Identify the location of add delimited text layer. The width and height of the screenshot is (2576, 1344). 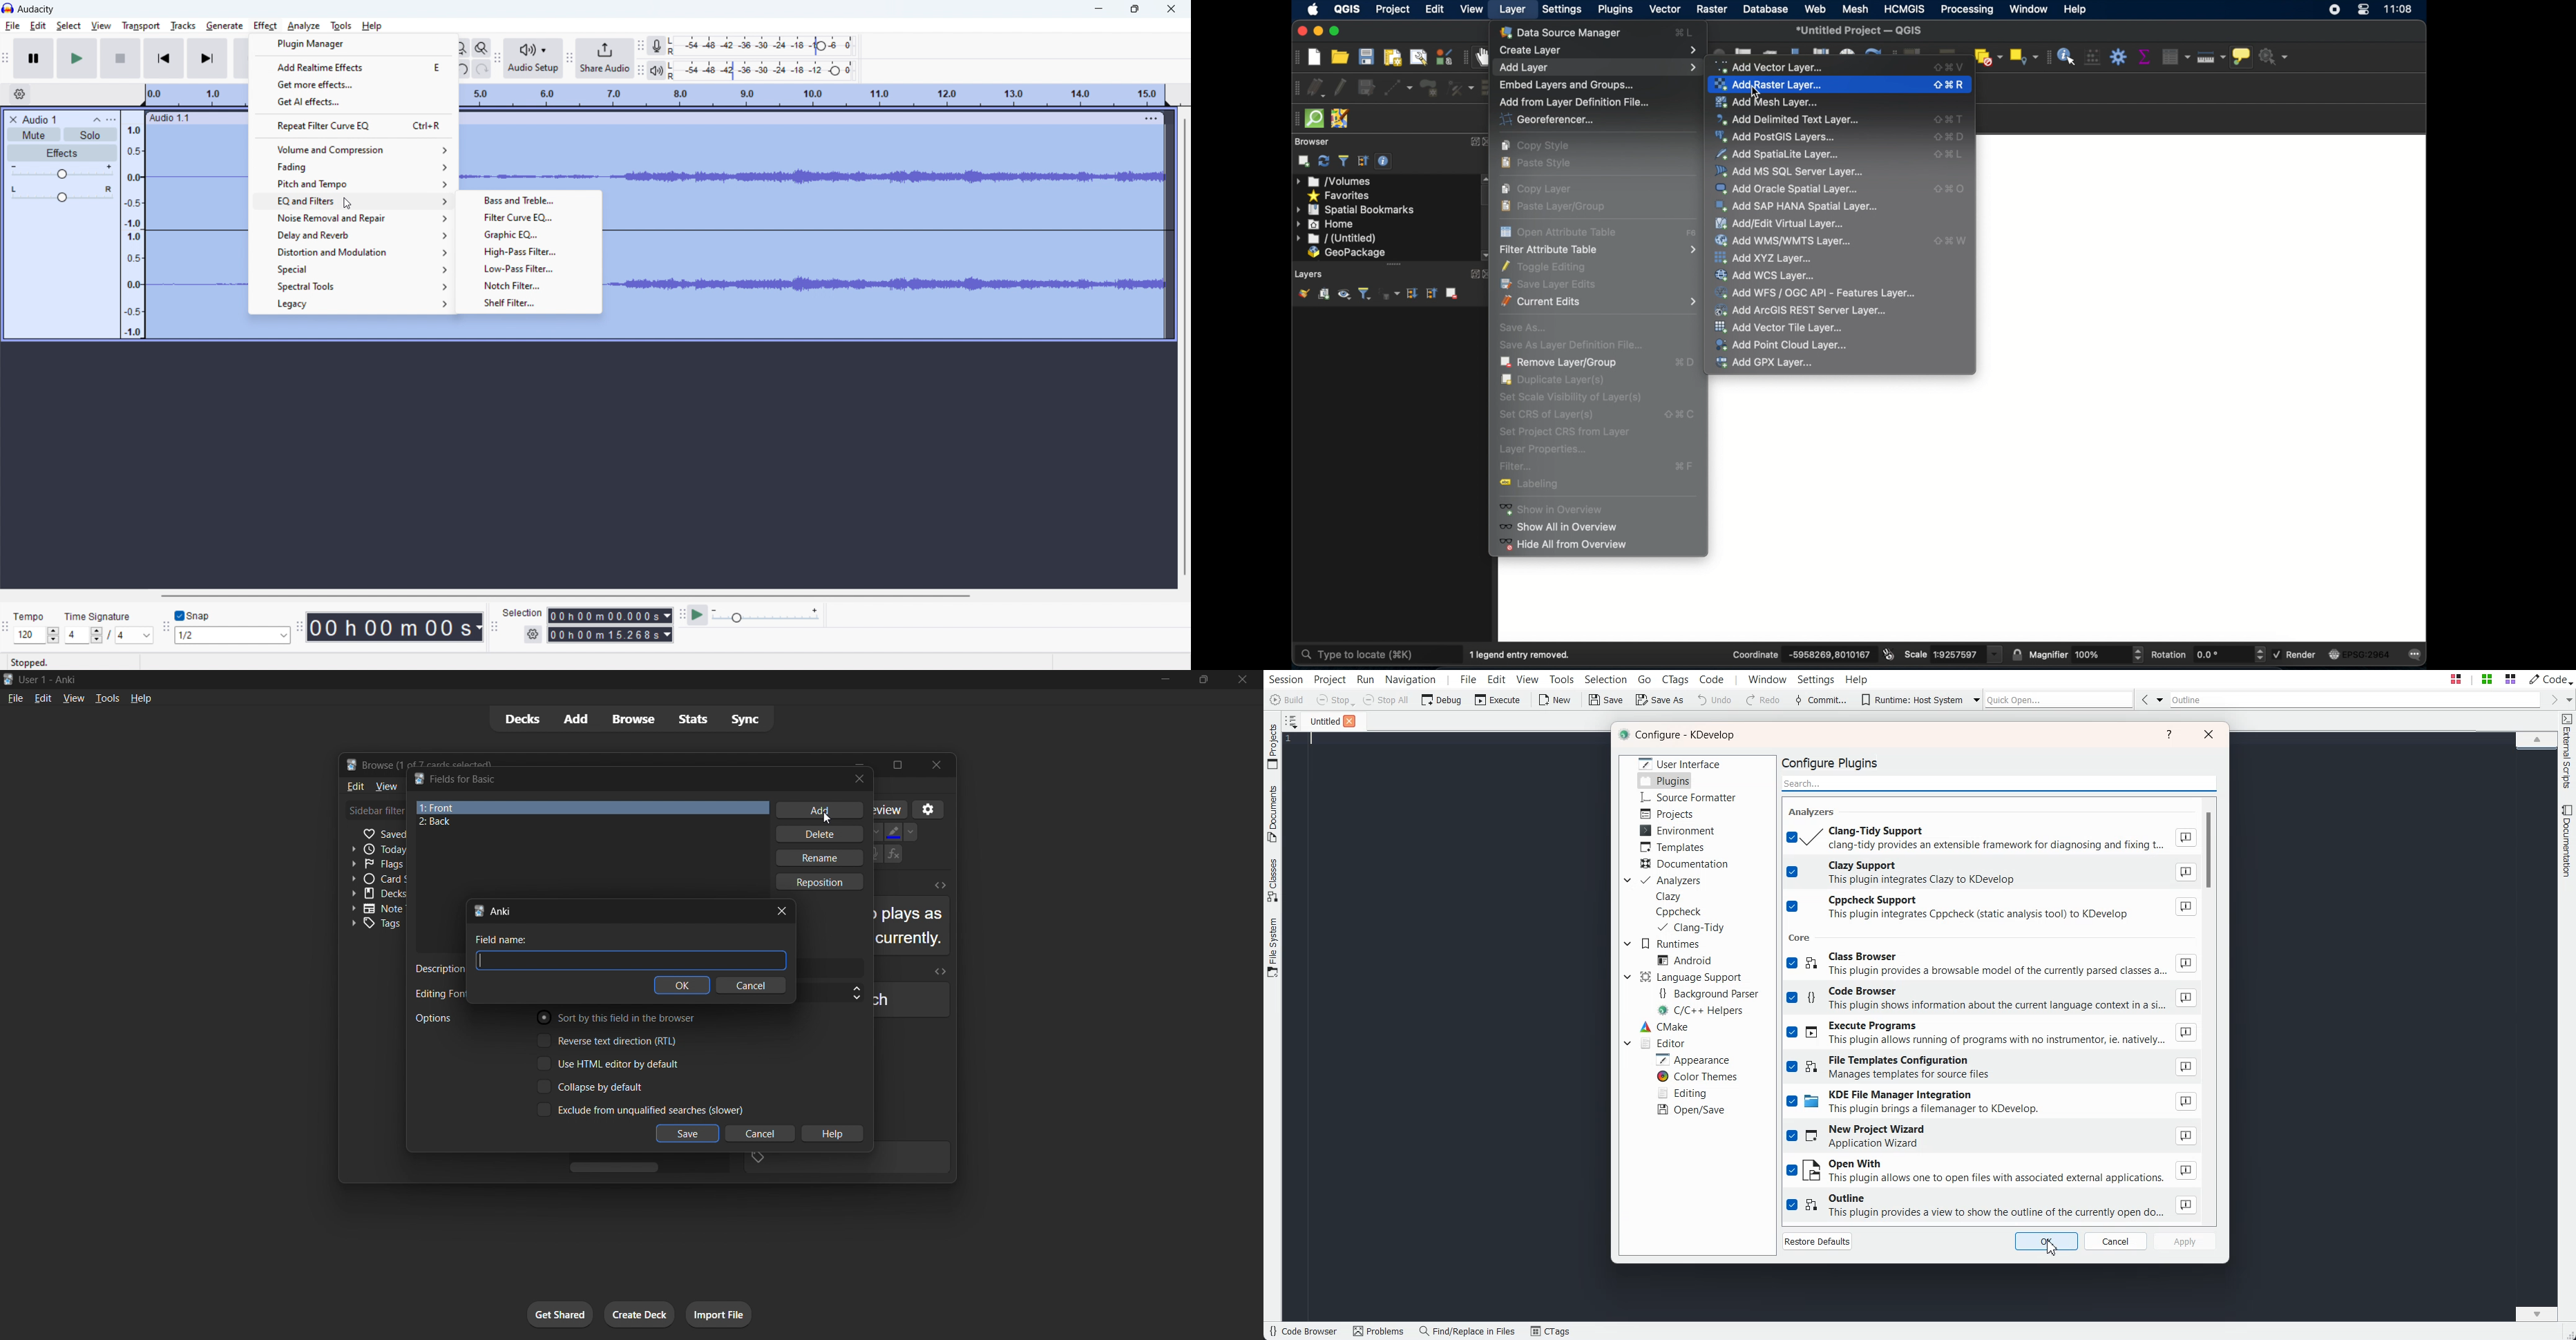
(1789, 119).